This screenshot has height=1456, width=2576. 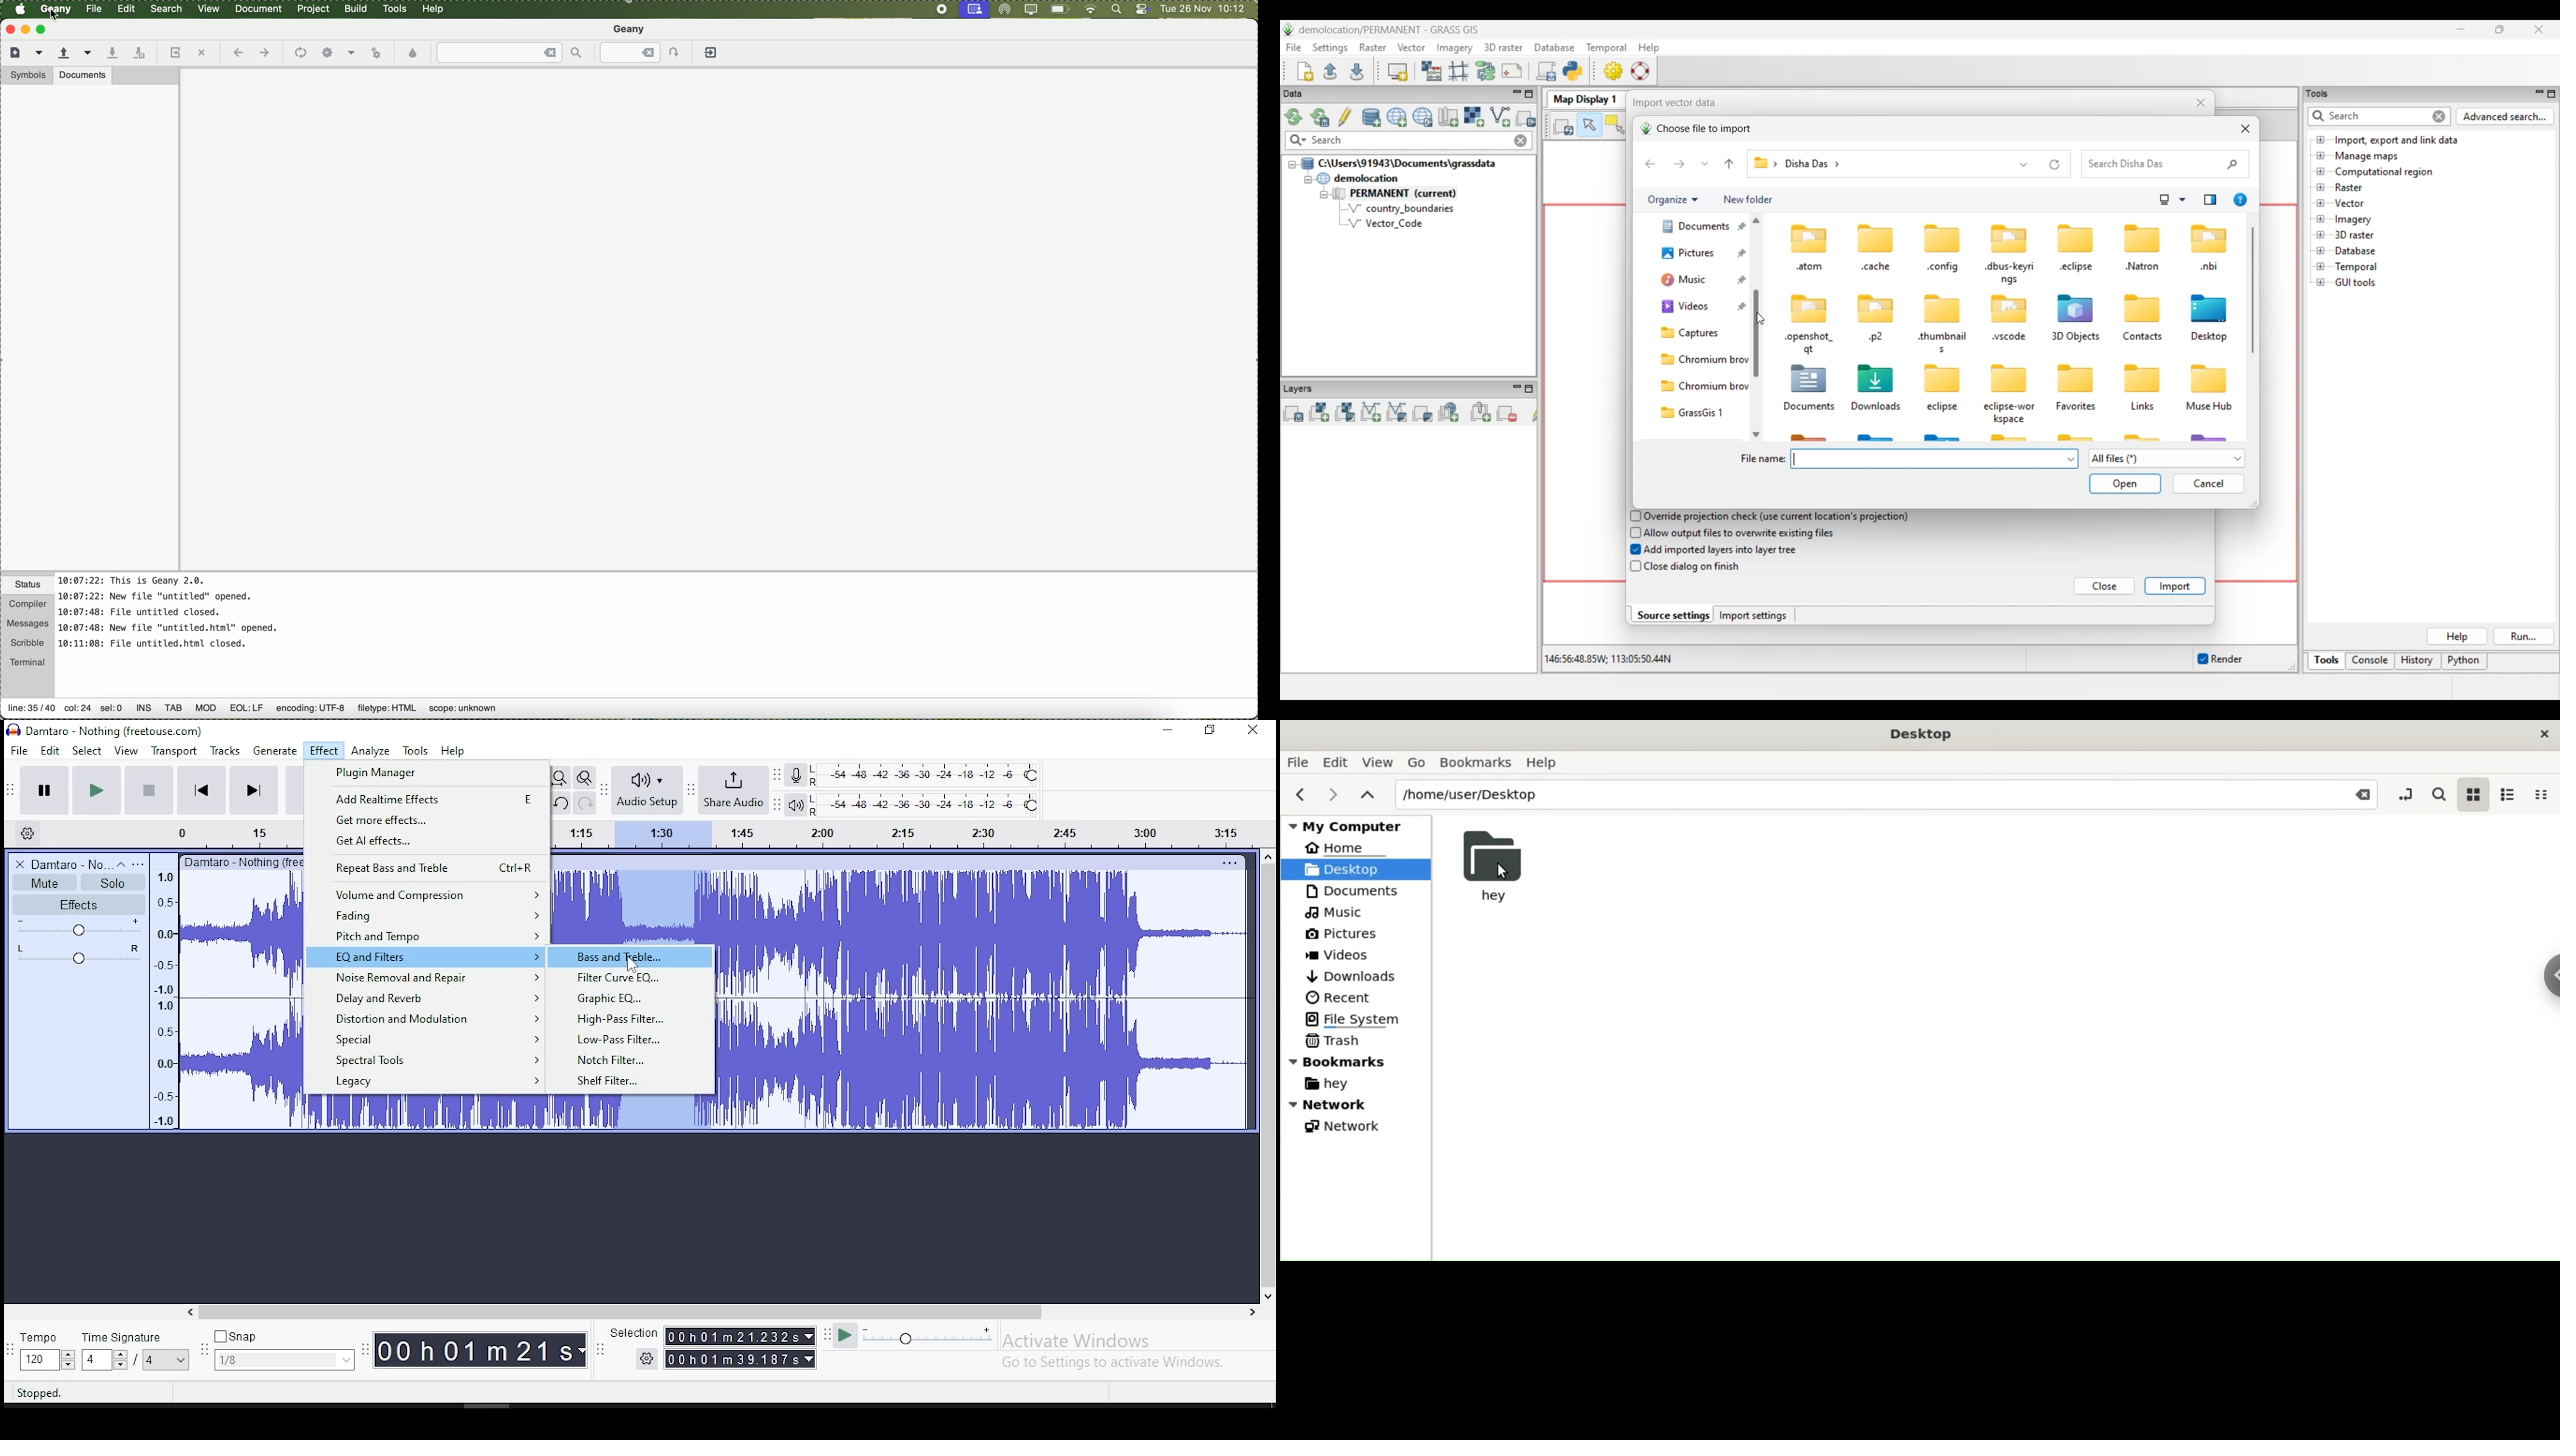 I want to click on up, so click(x=1267, y=856).